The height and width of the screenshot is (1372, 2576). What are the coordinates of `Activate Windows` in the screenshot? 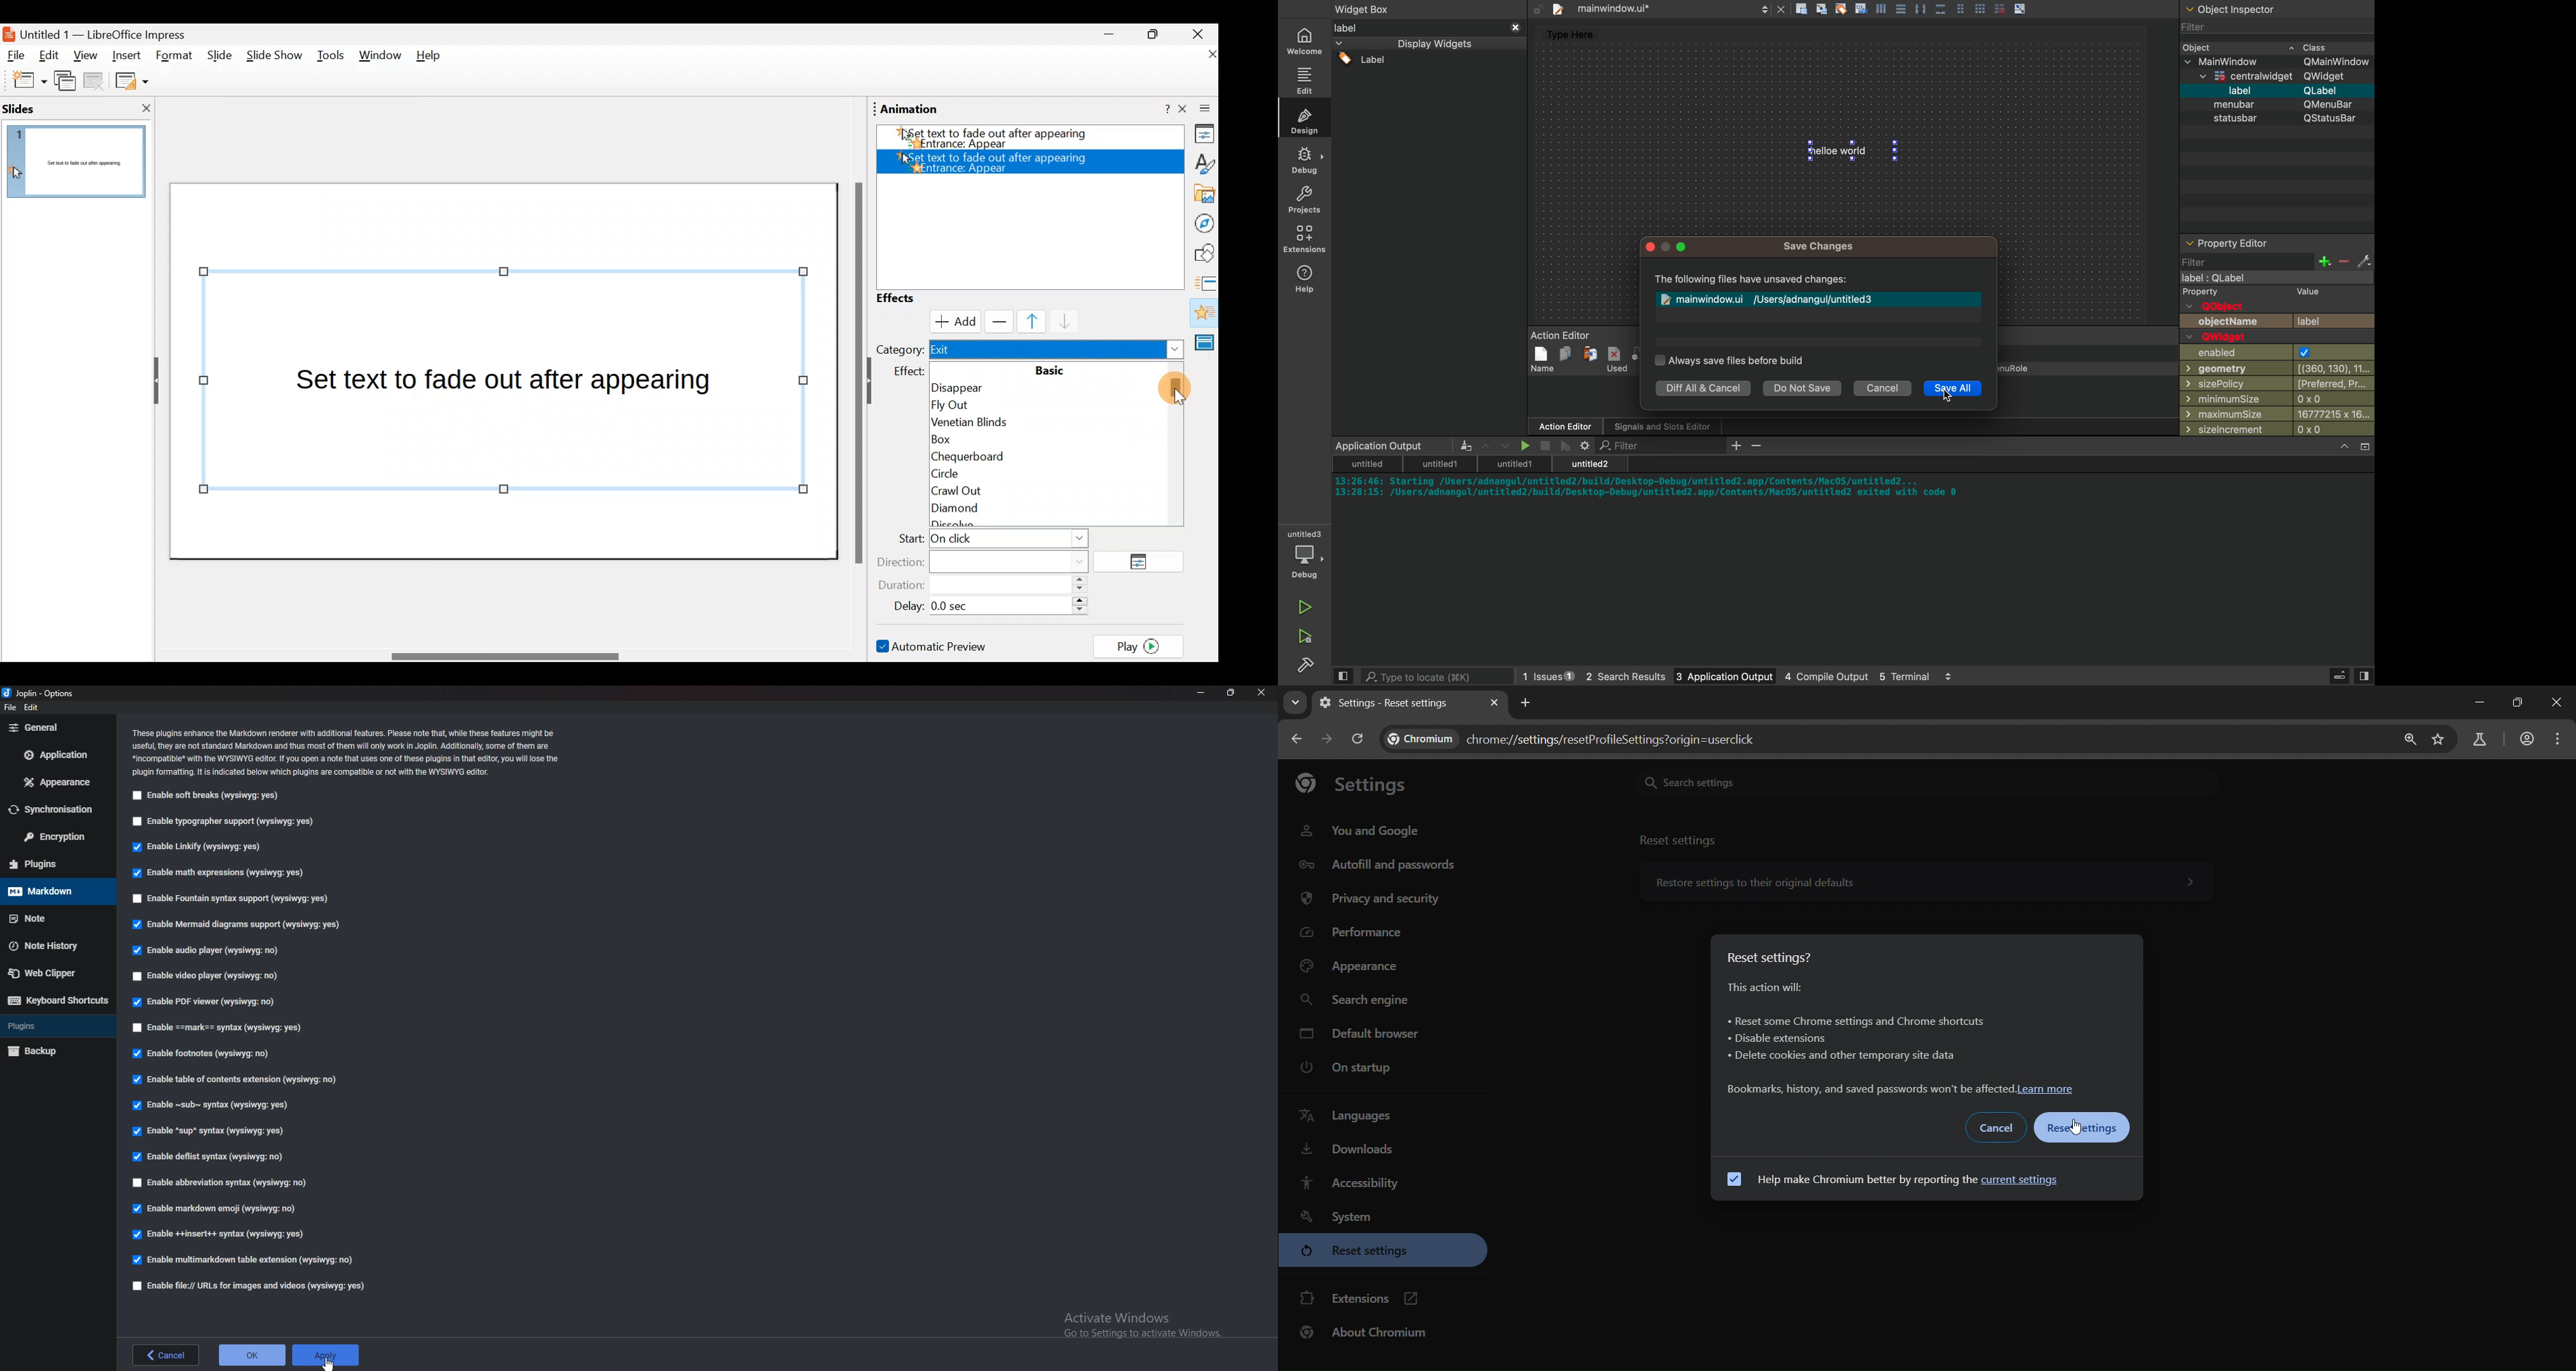 It's located at (1120, 1316).